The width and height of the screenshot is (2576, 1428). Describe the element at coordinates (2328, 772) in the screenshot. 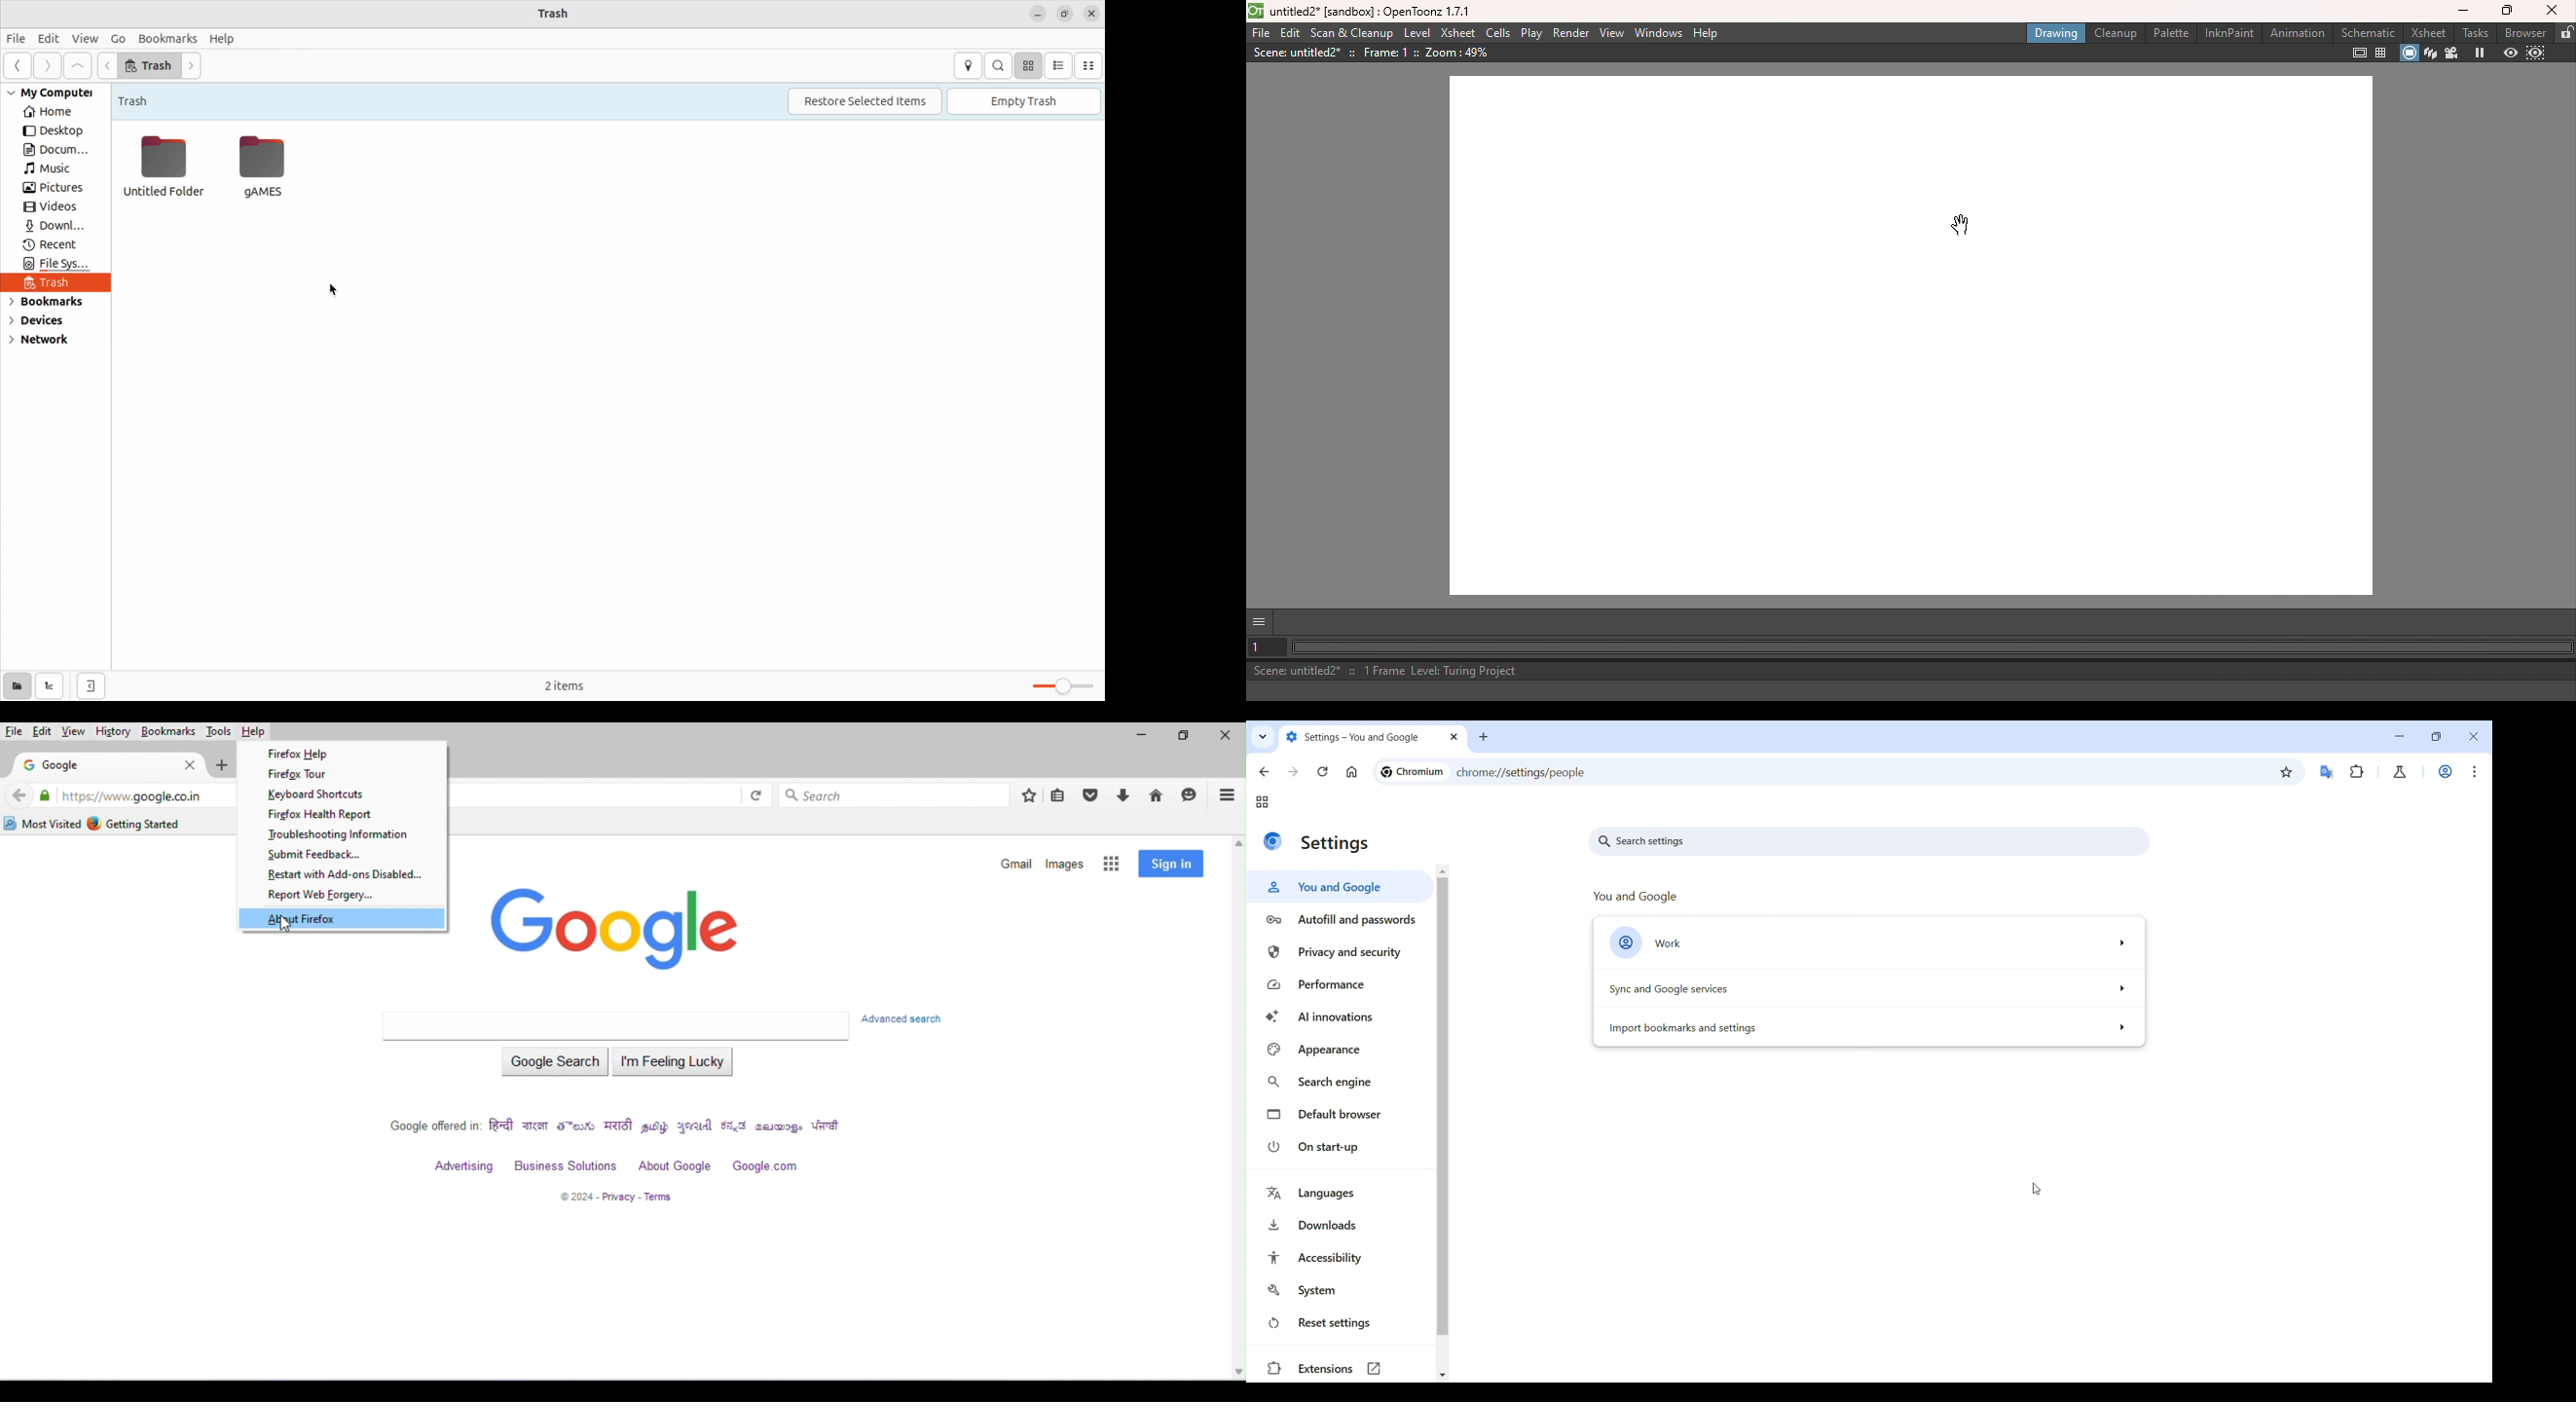

I see `Google translator extension` at that location.